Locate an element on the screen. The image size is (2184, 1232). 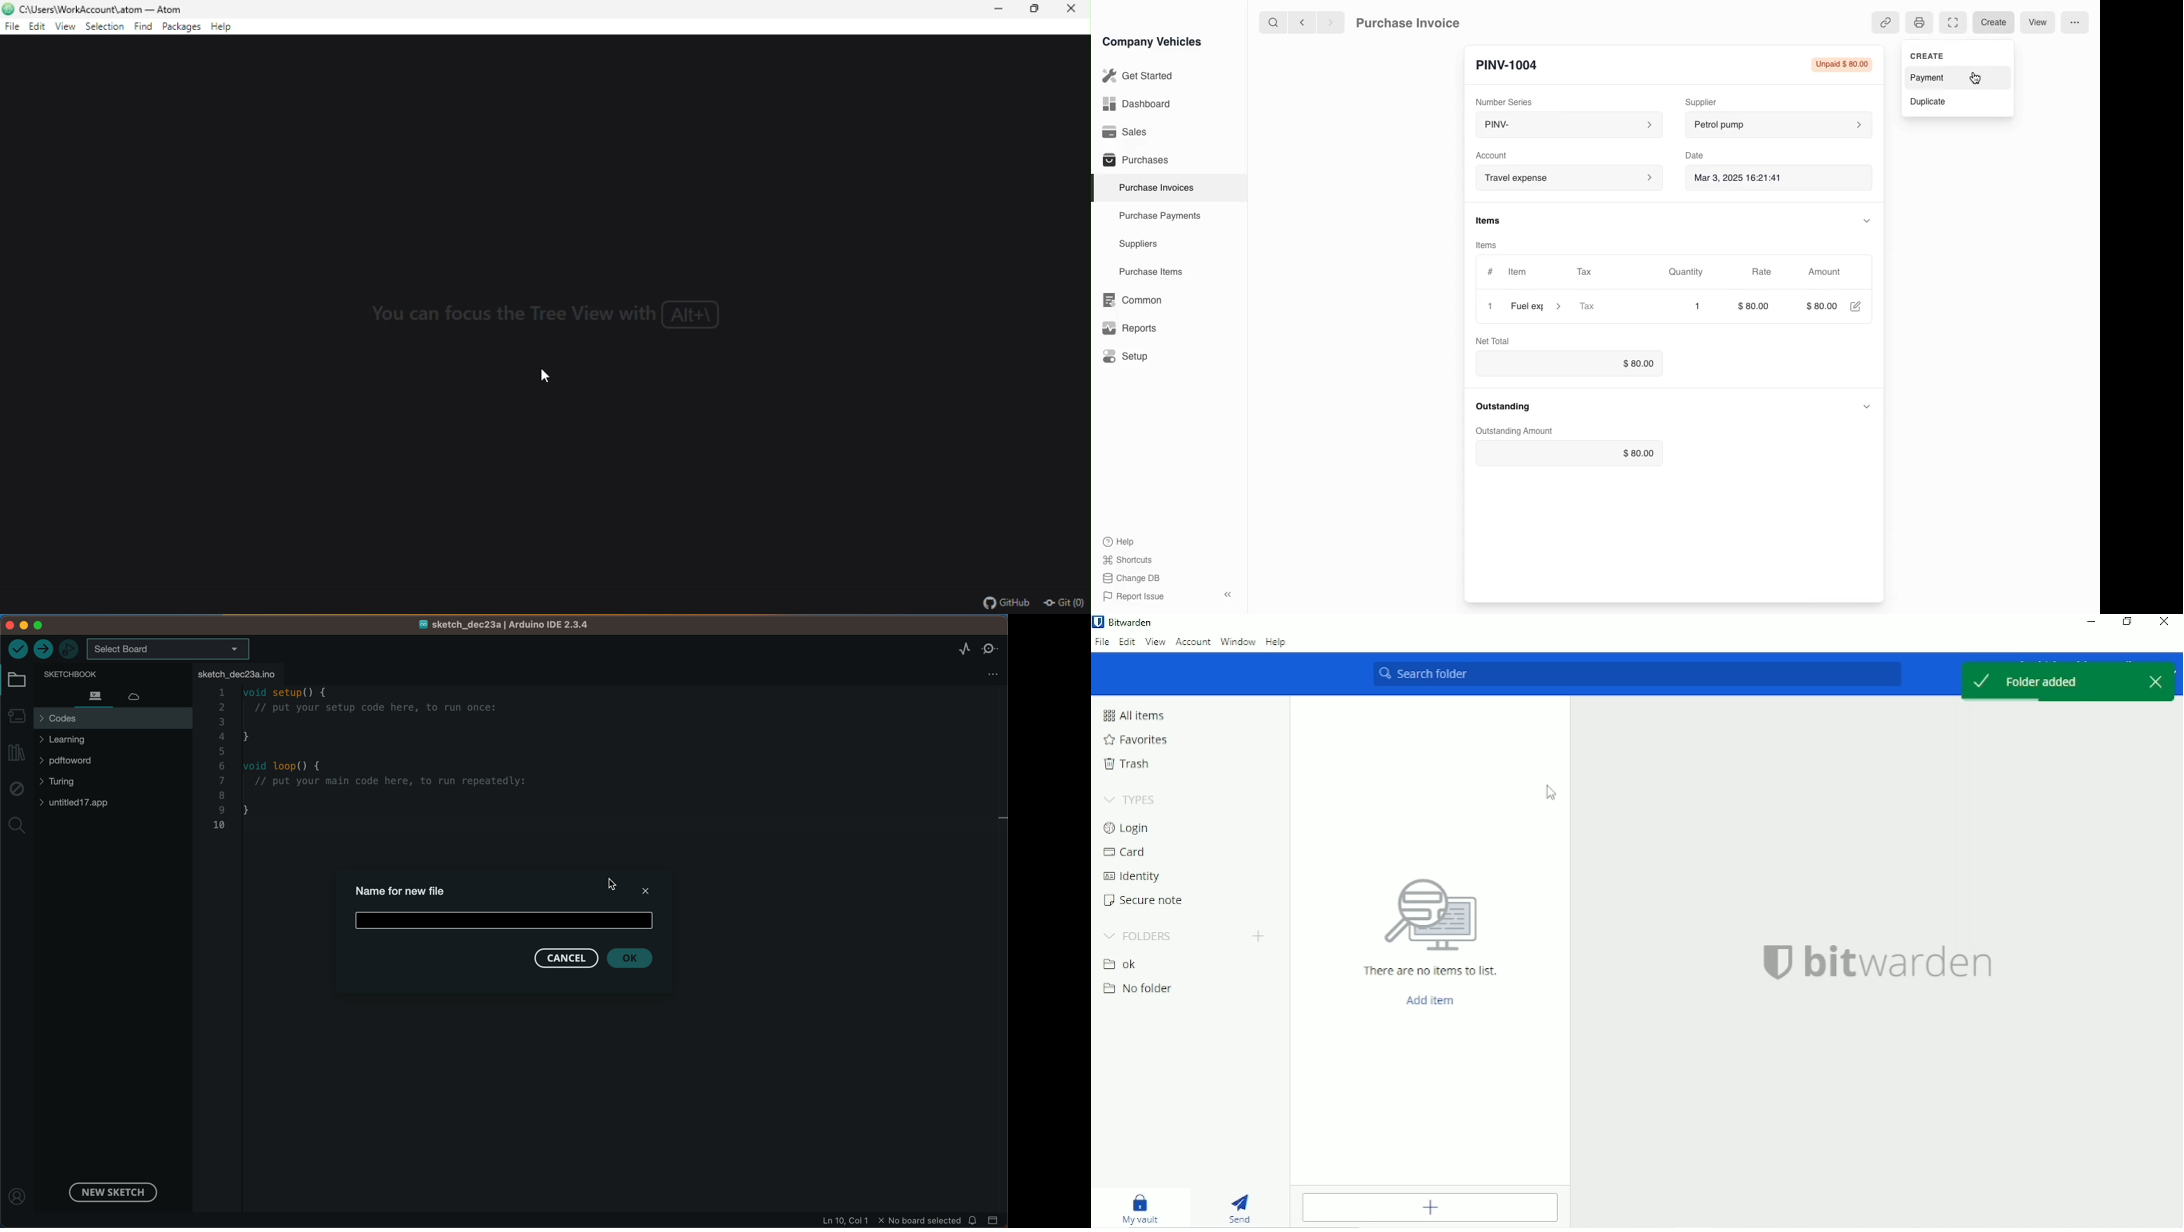
items is located at coordinates (1489, 245).